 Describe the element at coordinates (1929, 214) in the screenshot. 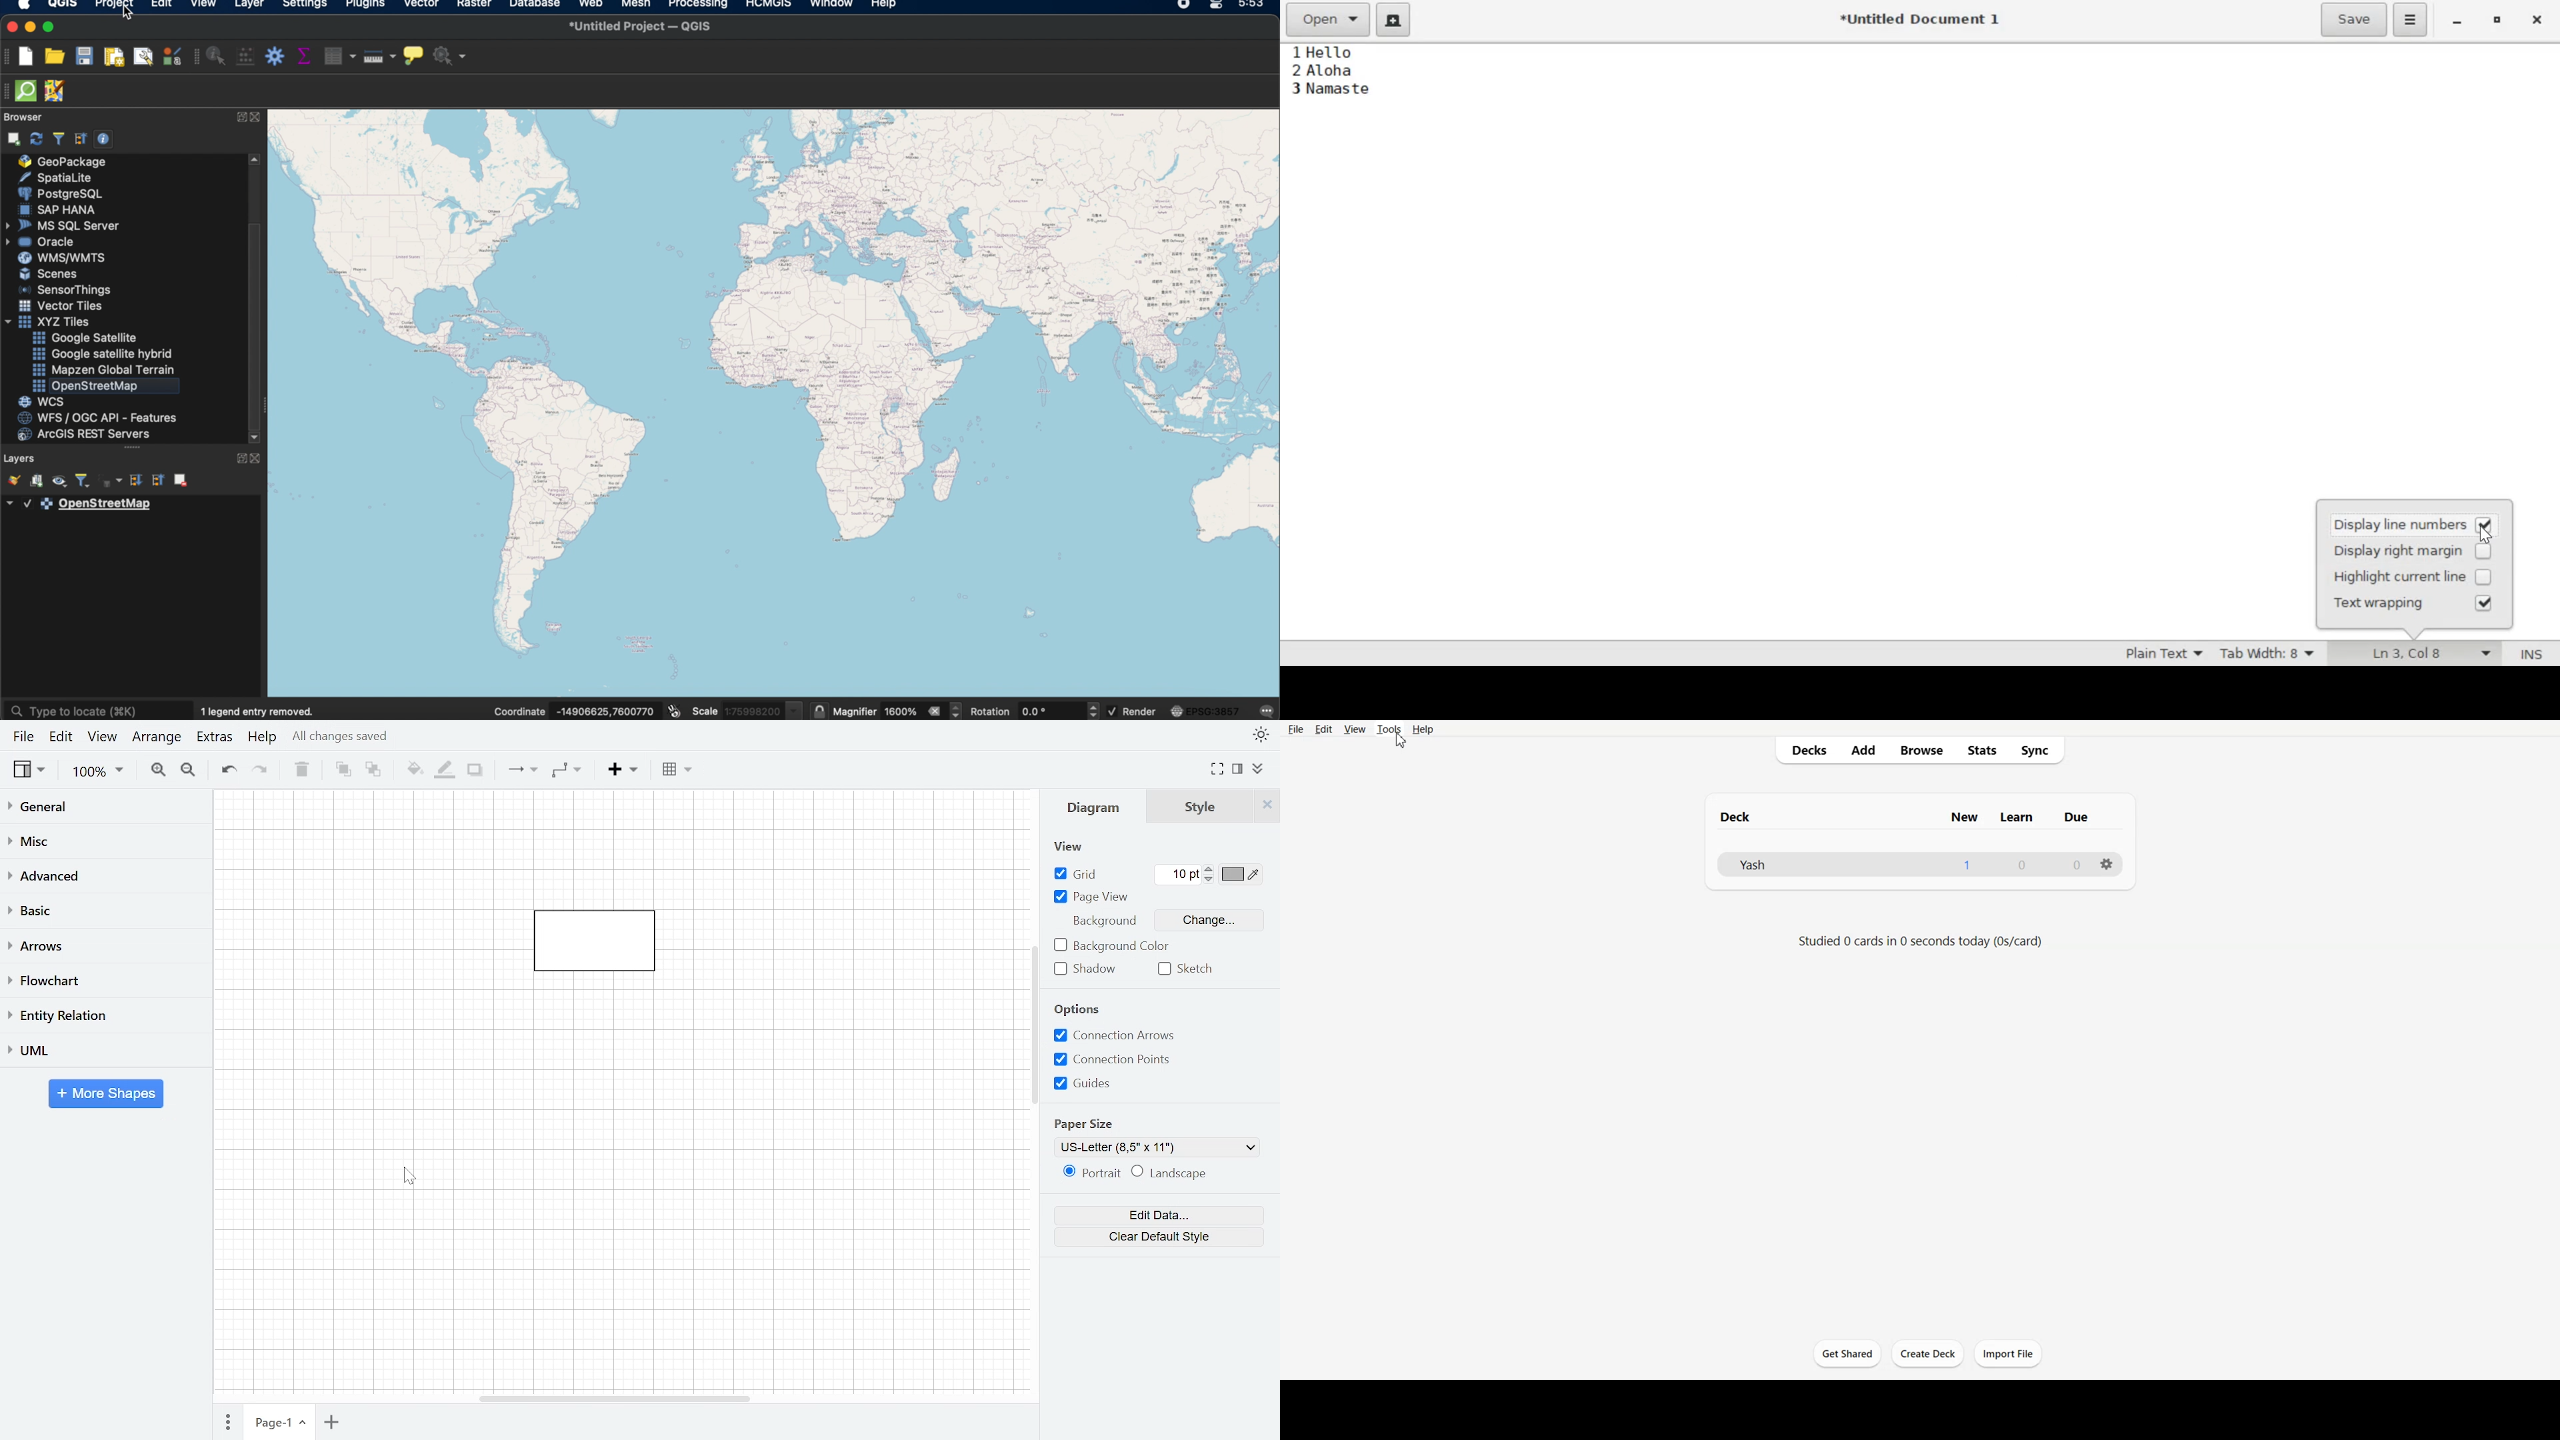

I see `Hello Aloha Namaste` at that location.